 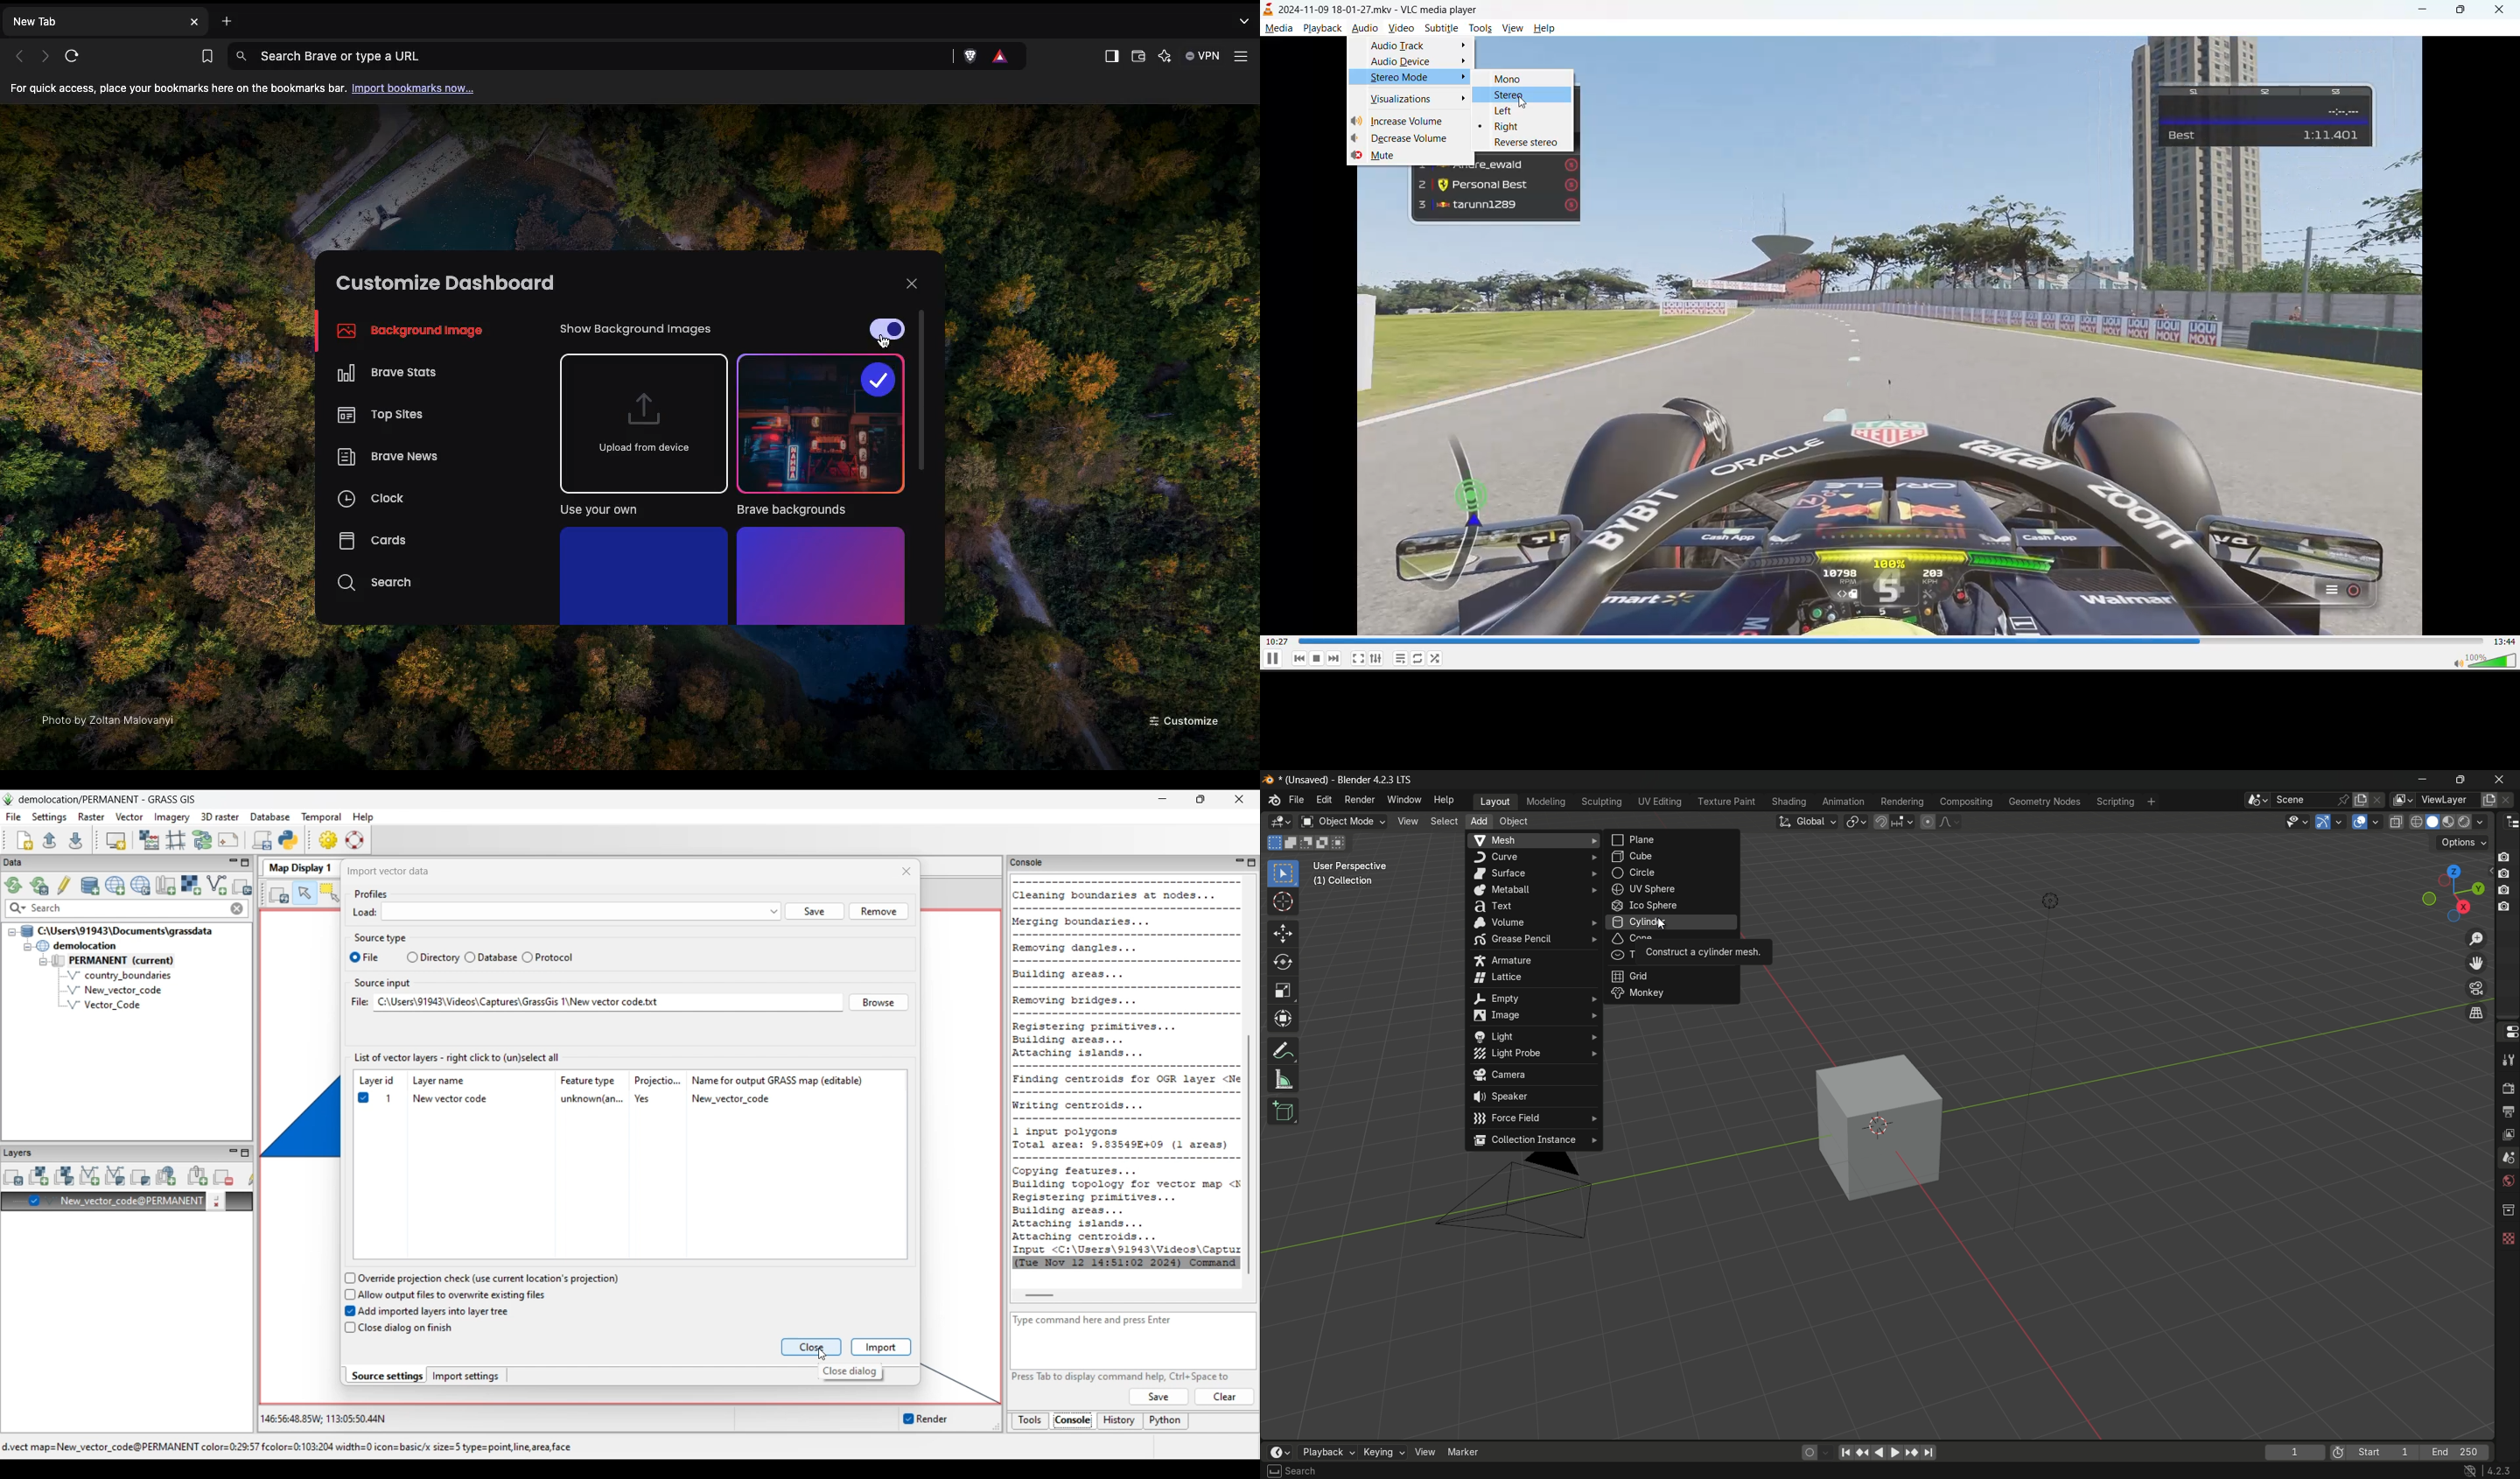 What do you see at coordinates (1886, 641) in the screenshot?
I see `track slider` at bounding box center [1886, 641].